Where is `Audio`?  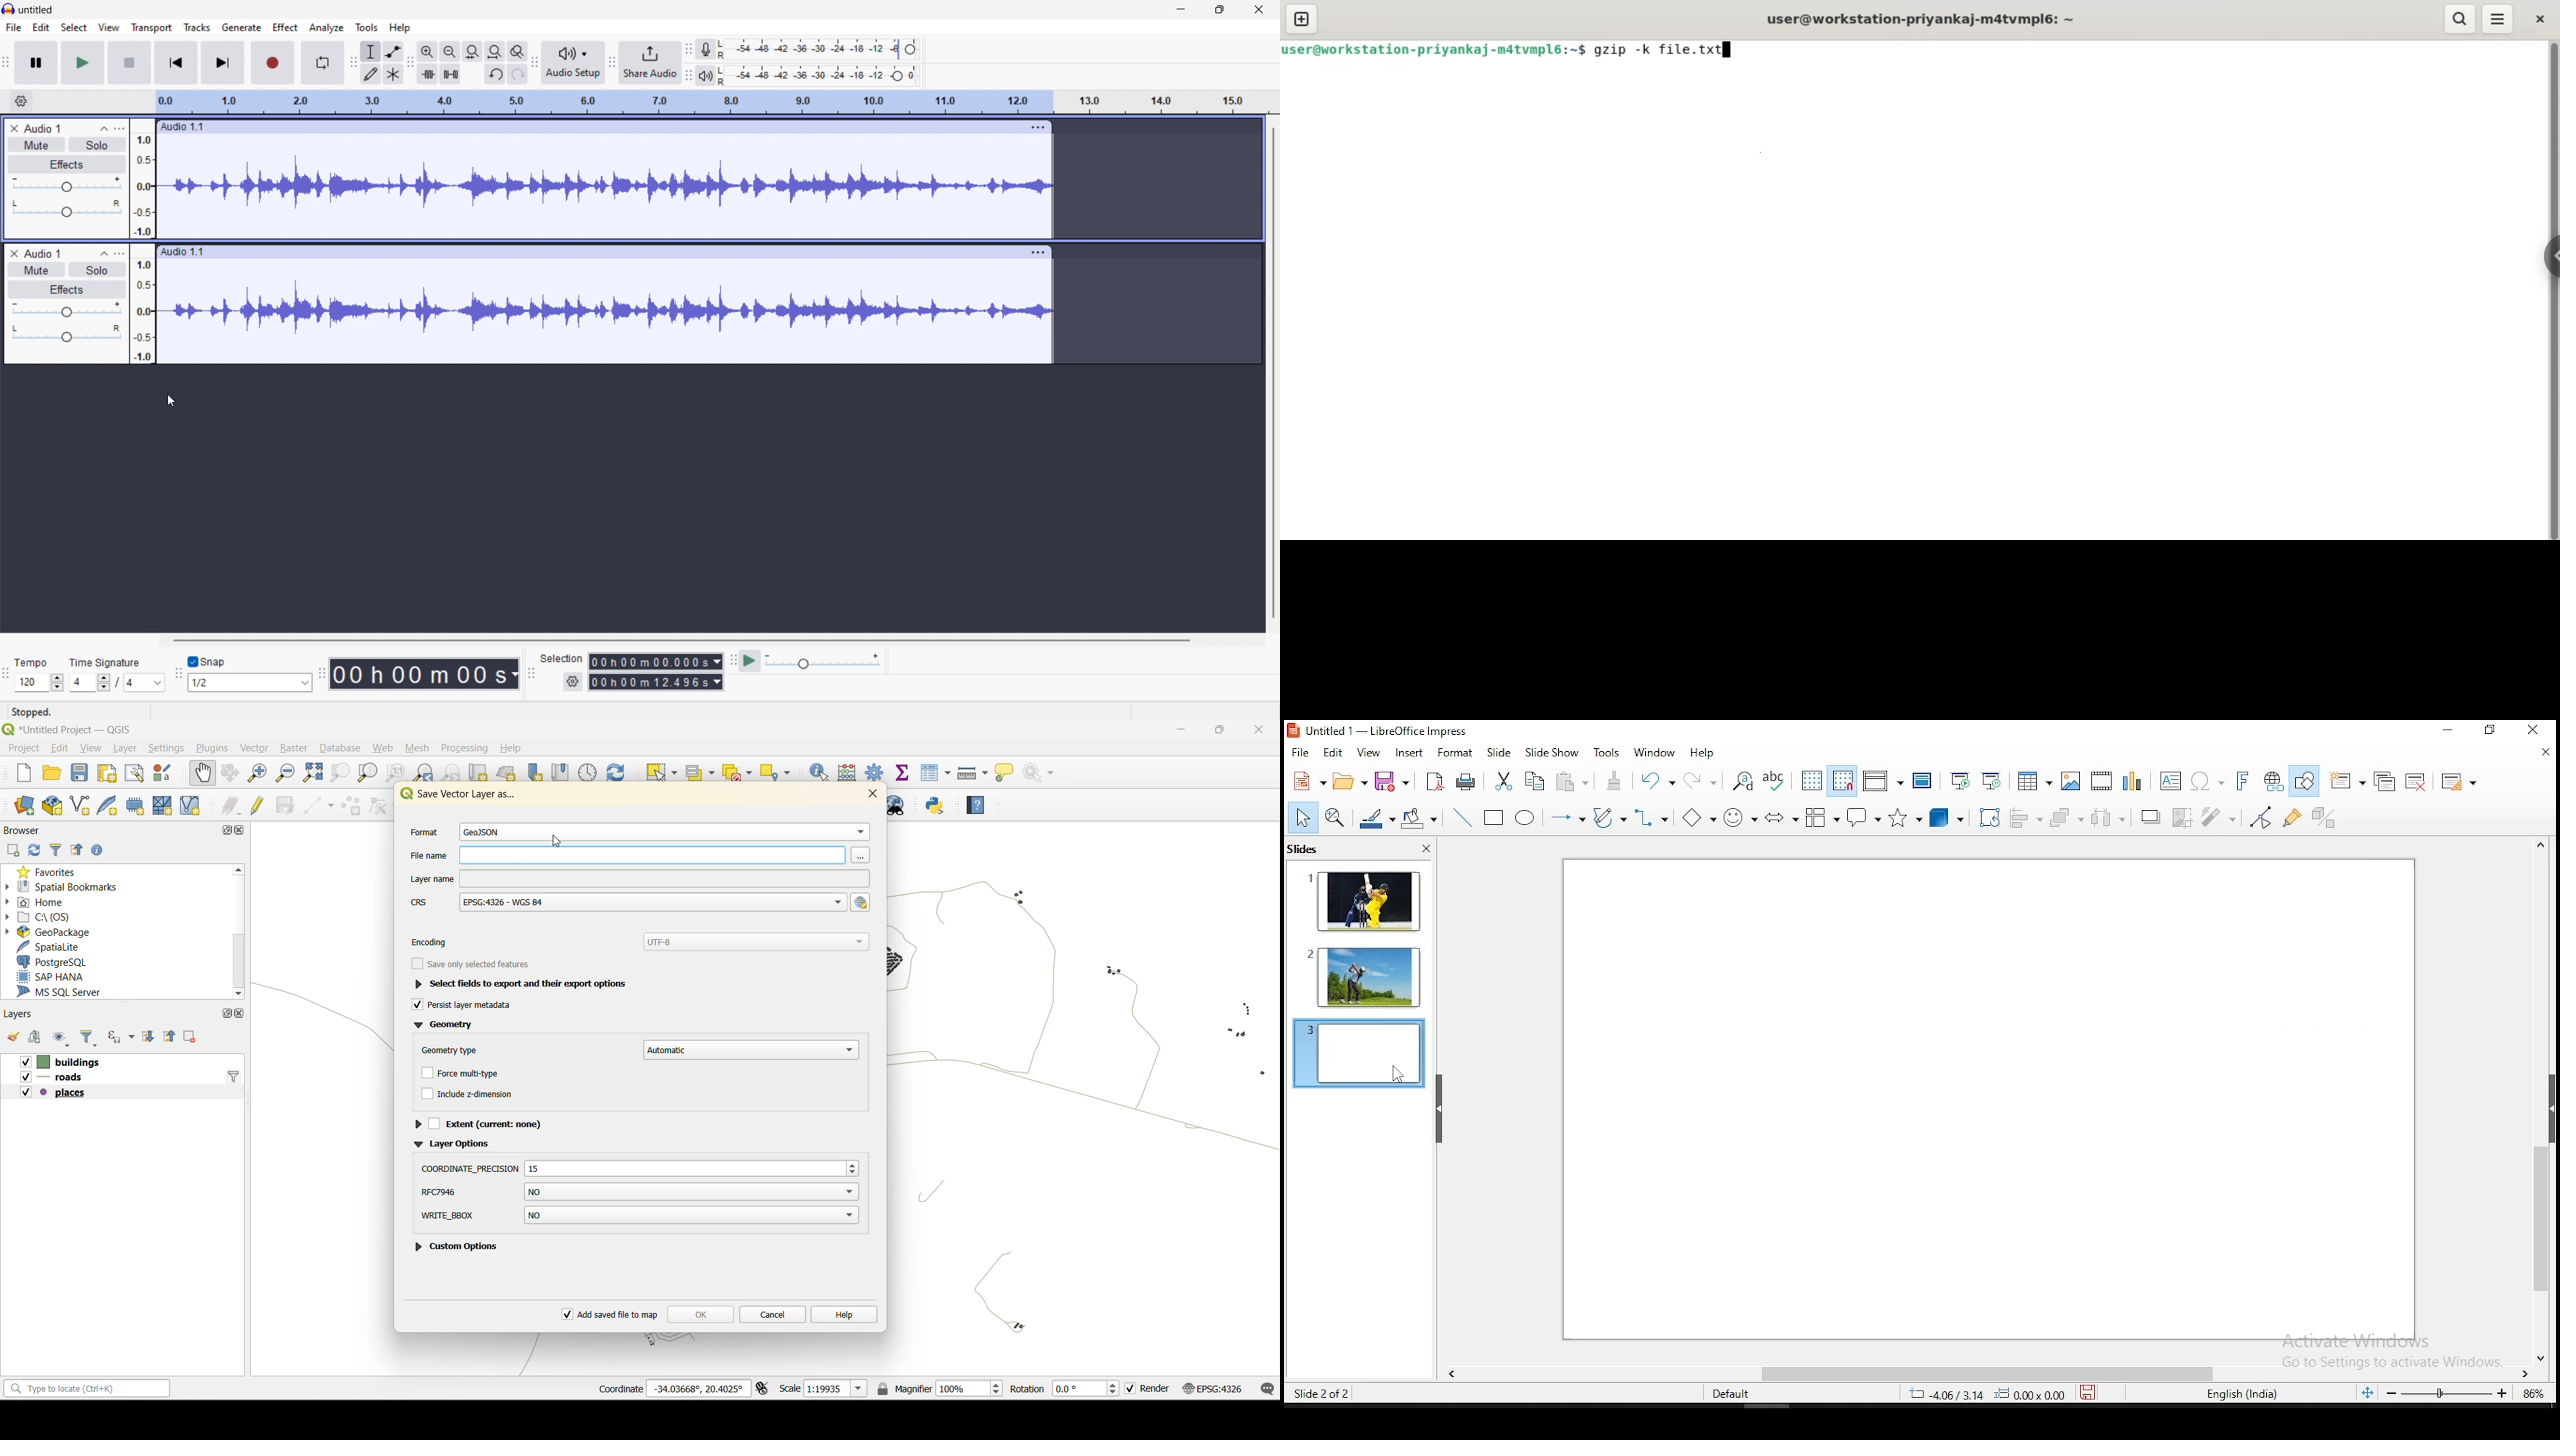
Audio is located at coordinates (46, 253).